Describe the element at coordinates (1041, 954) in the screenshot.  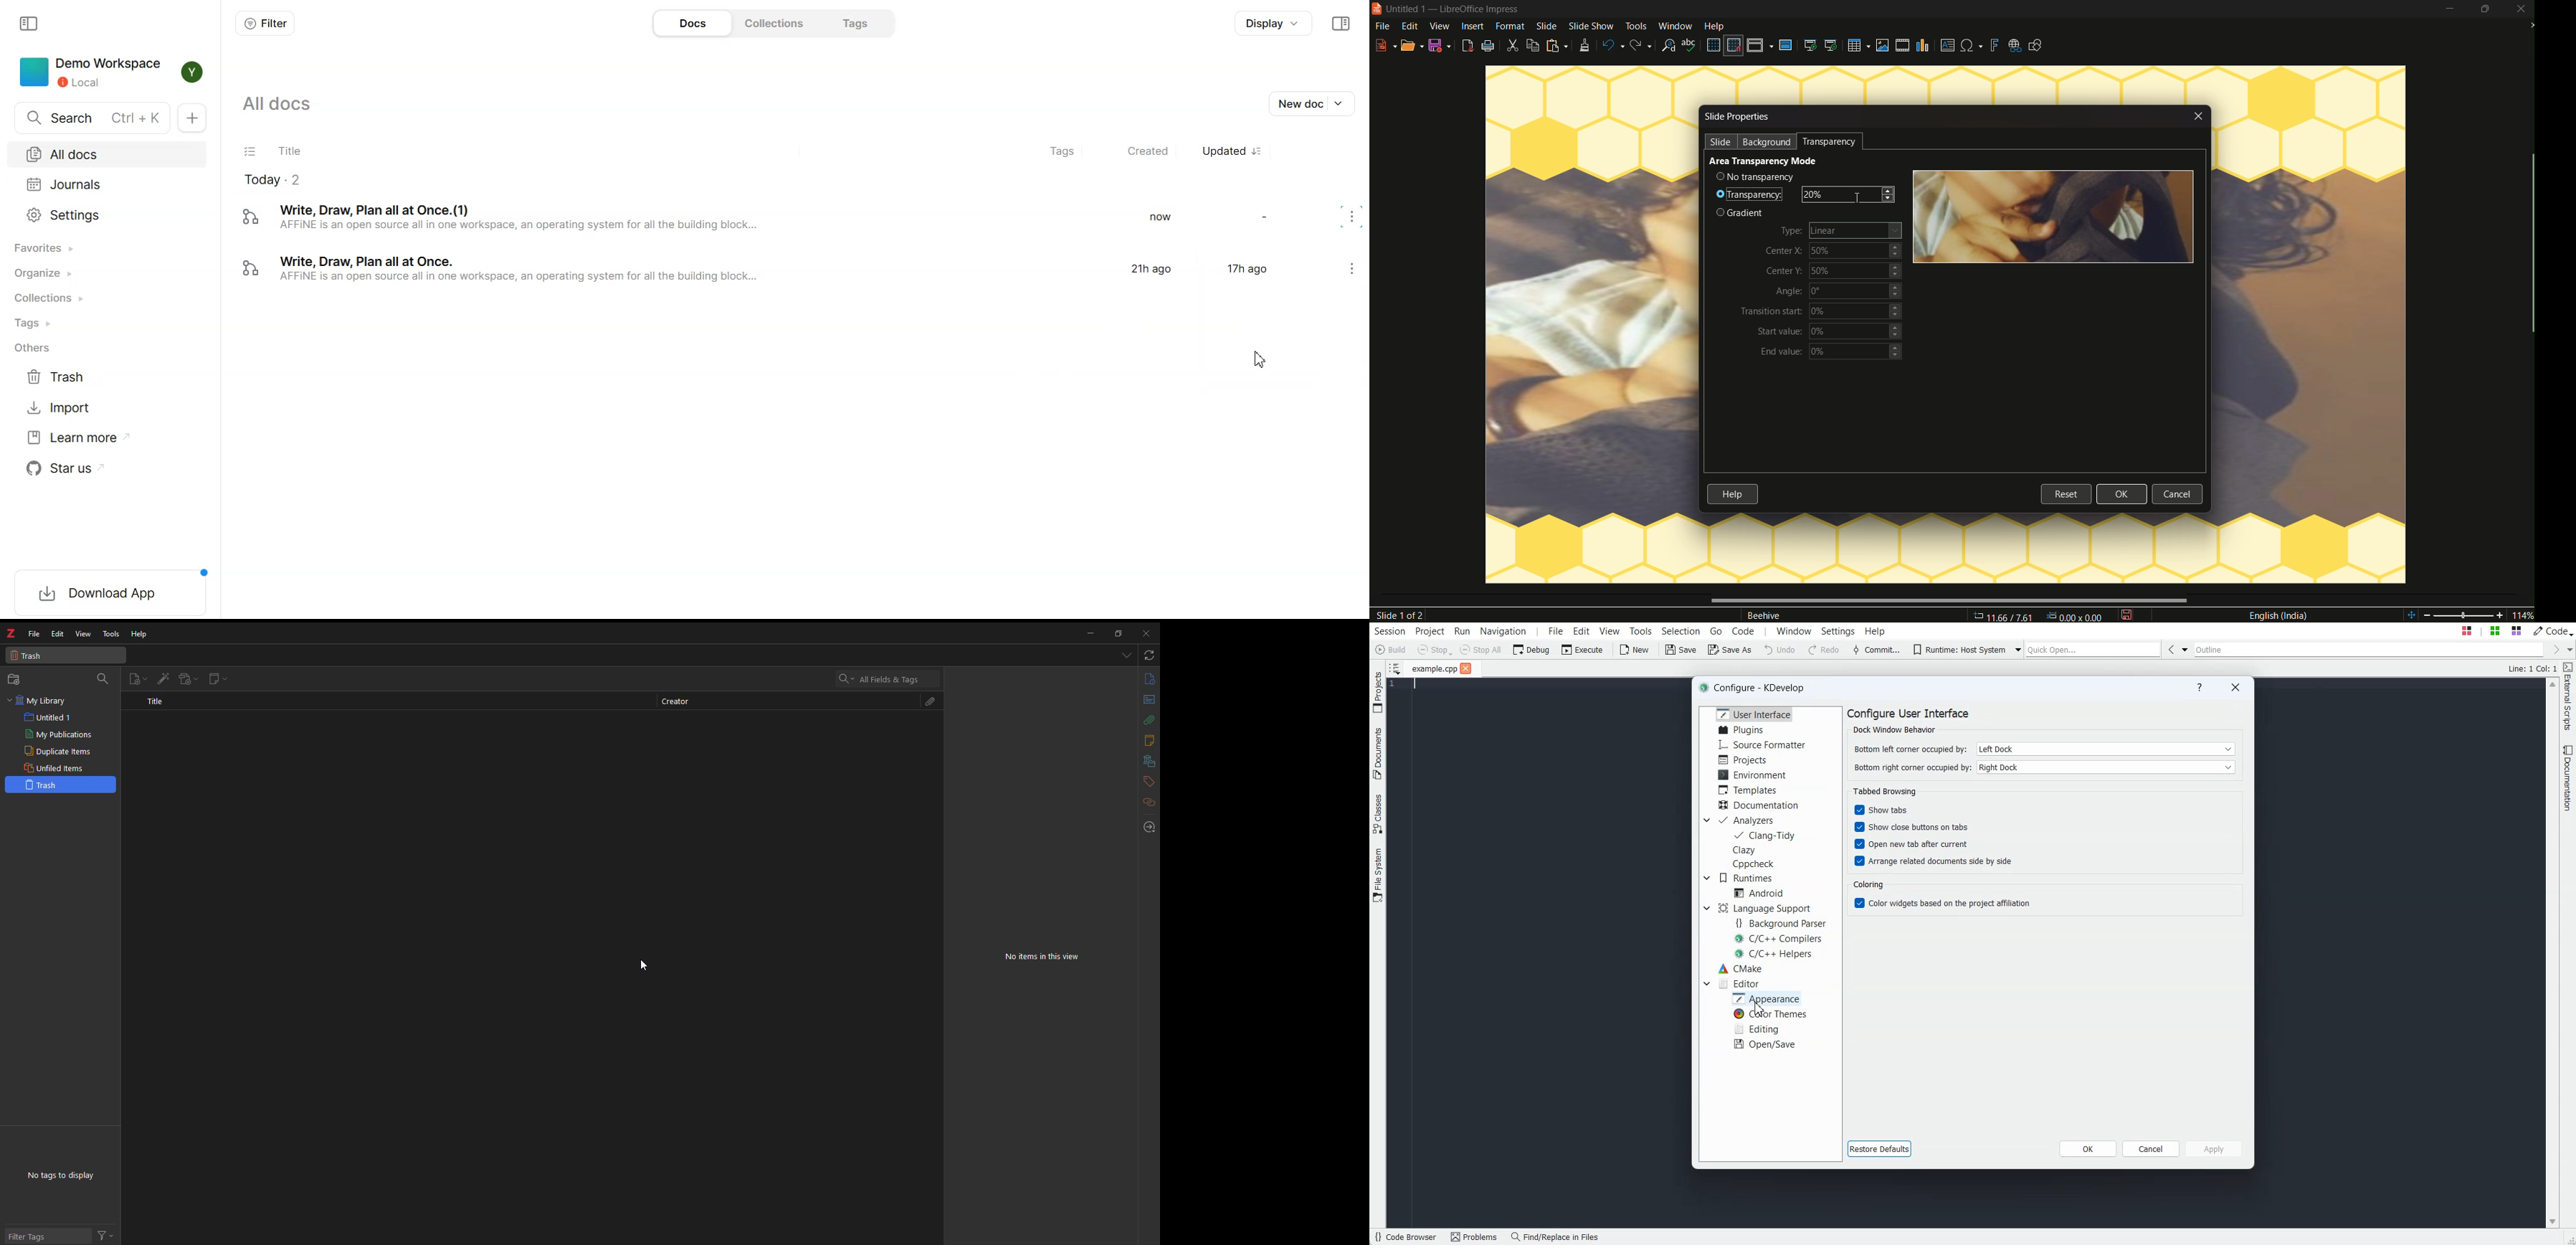
I see `no items` at that location.